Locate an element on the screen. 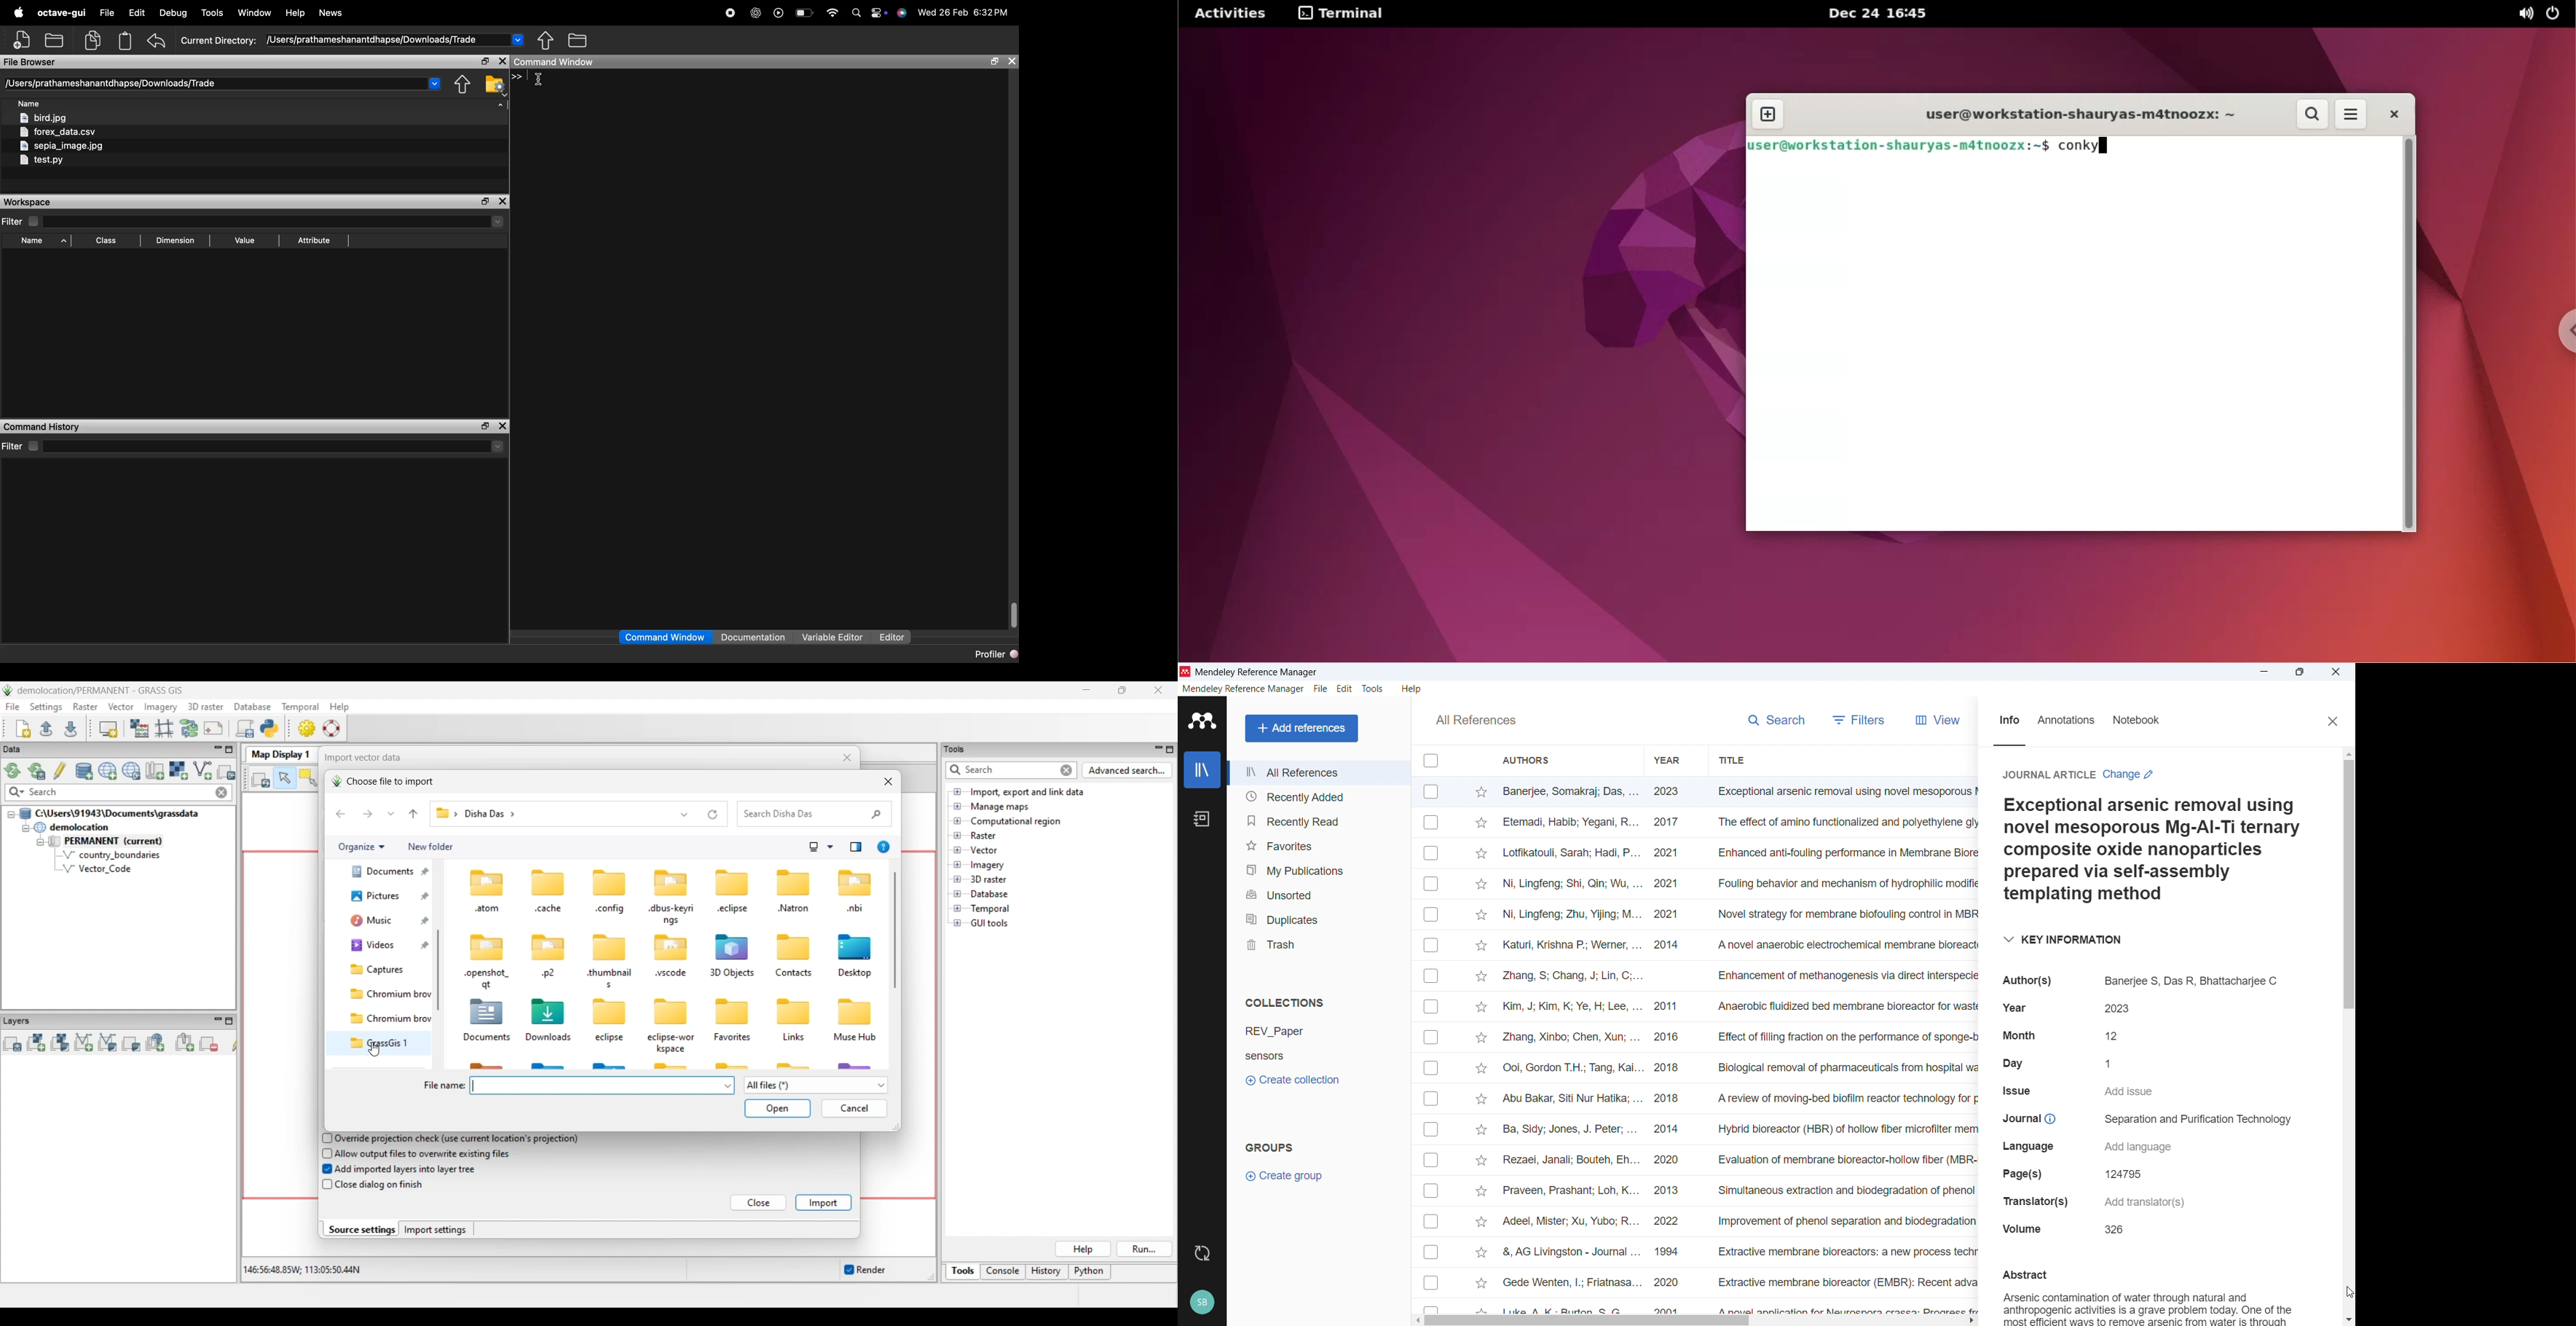 The width and height of the screenshot is (2576, 1344). 2014 is located at coordinates (1668, 1131).